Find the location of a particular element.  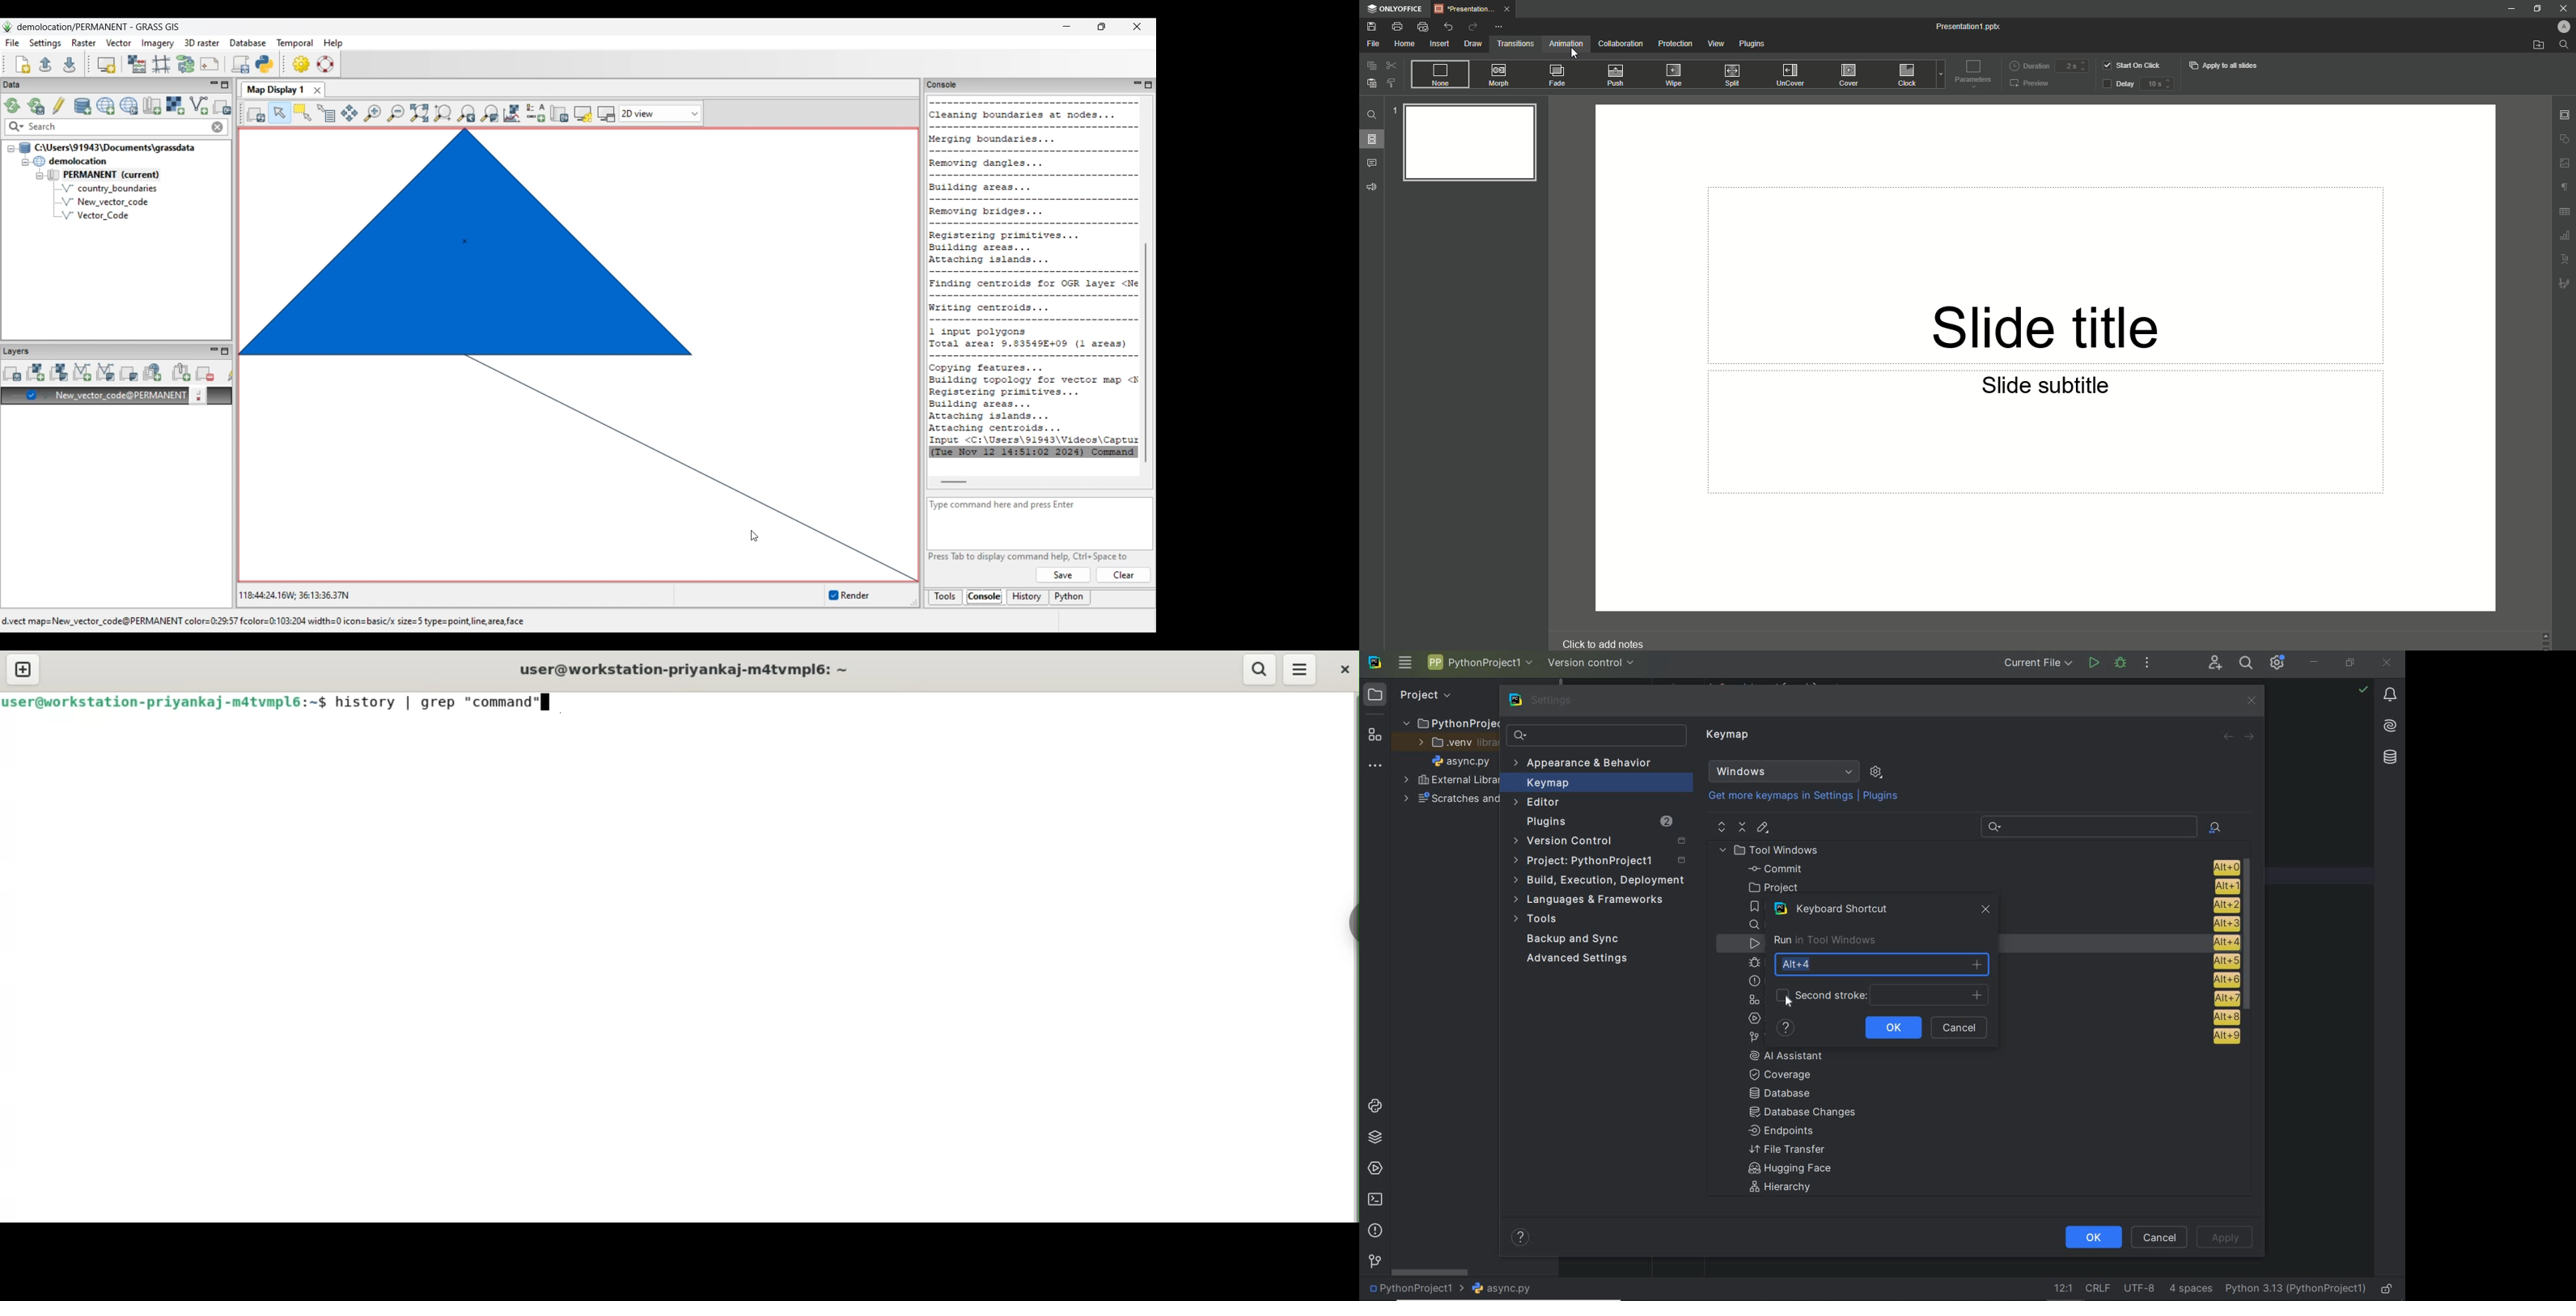

Quick Print is located at coordinates (1422, 27).